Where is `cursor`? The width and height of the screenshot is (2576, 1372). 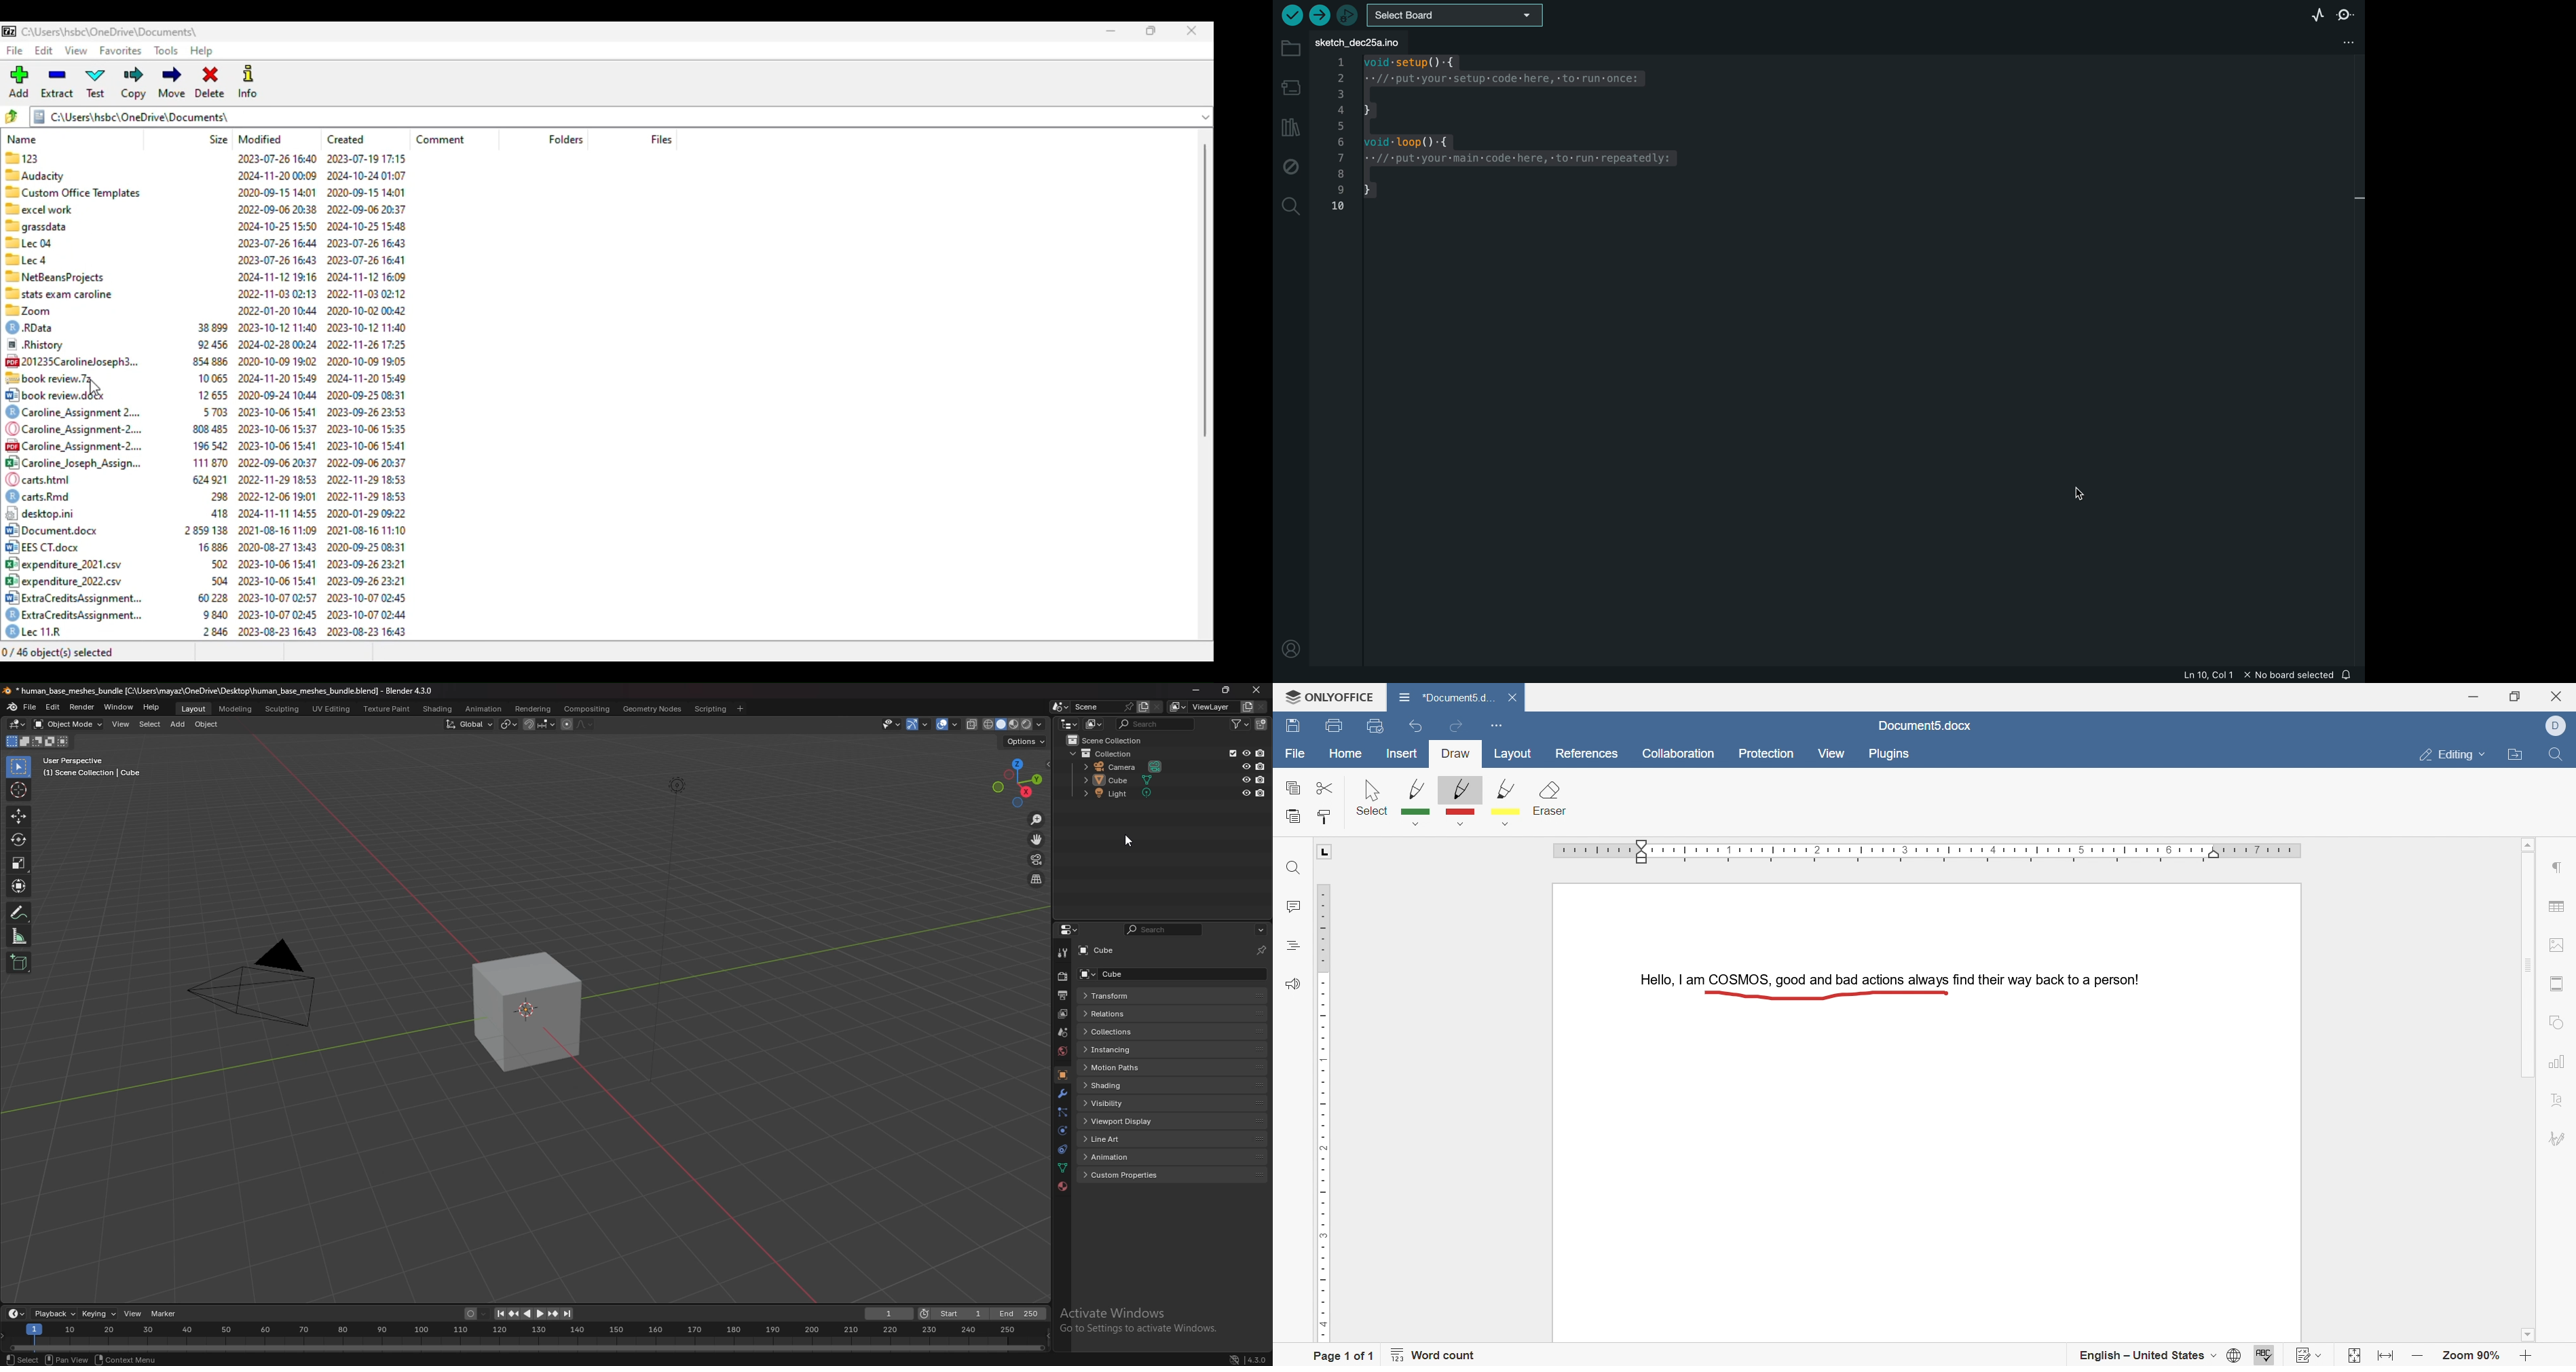 cursor is located at coordinates (1126, 838).